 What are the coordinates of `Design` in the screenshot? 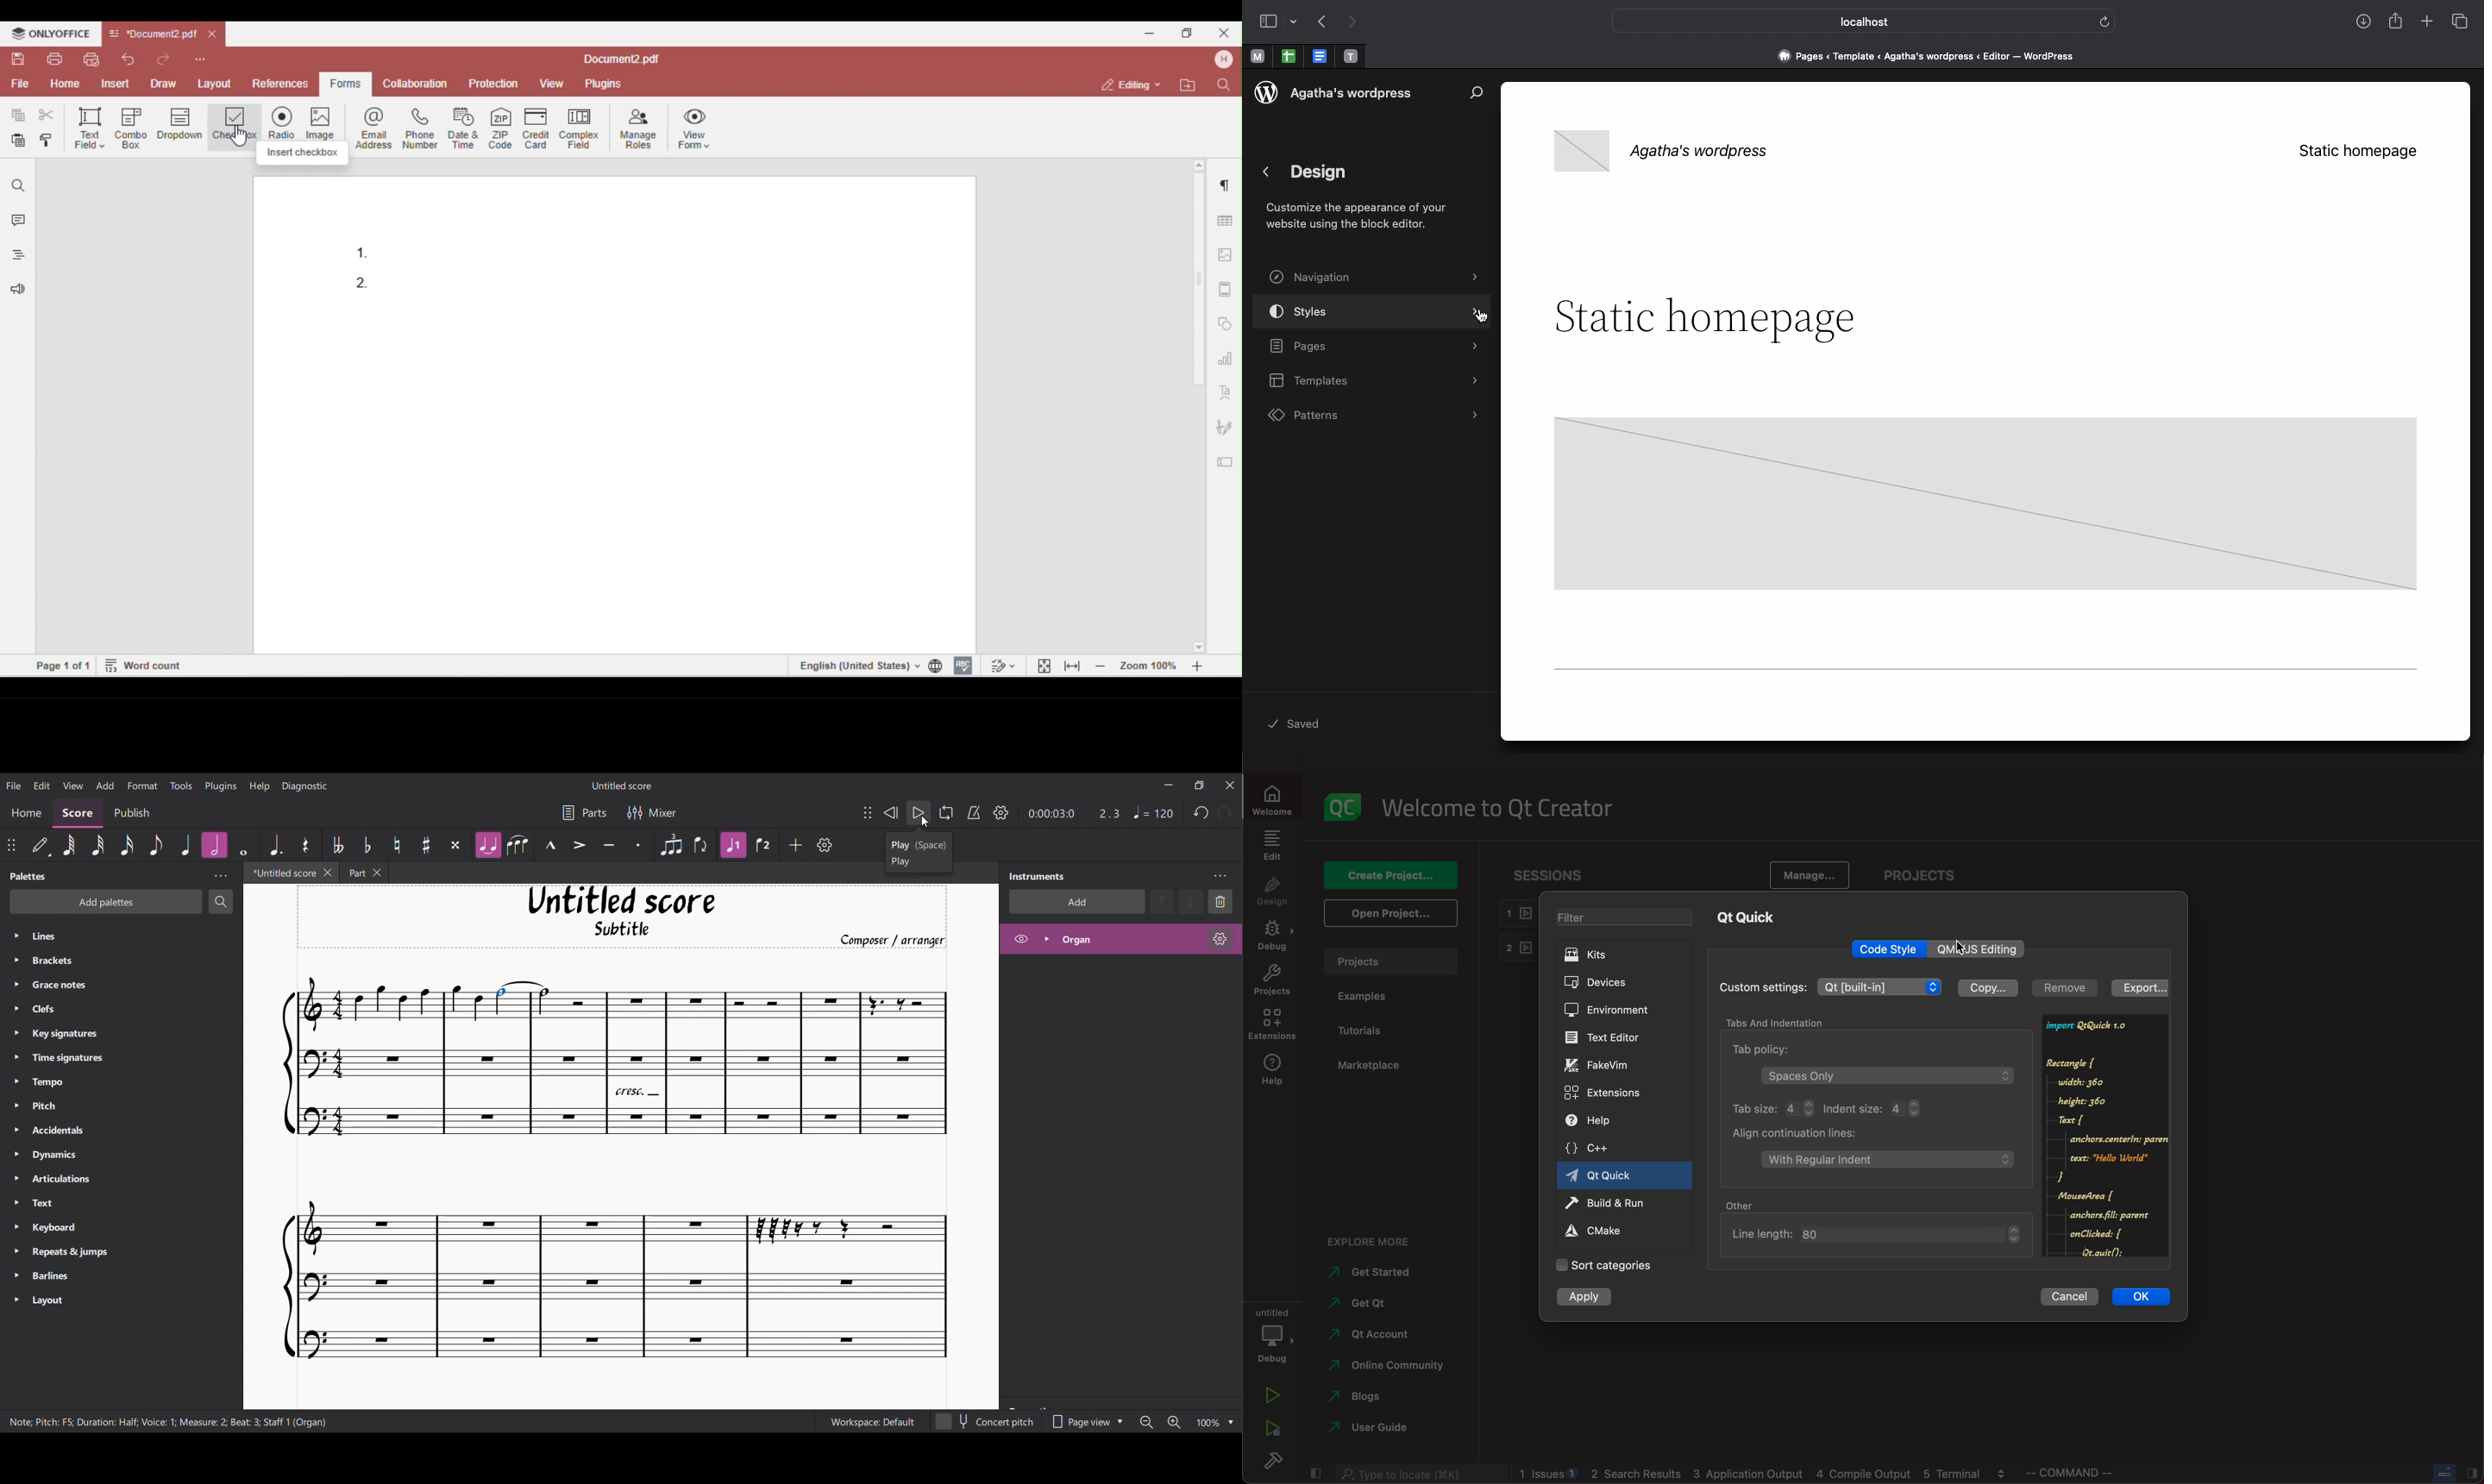 It's located at (1314, 178).